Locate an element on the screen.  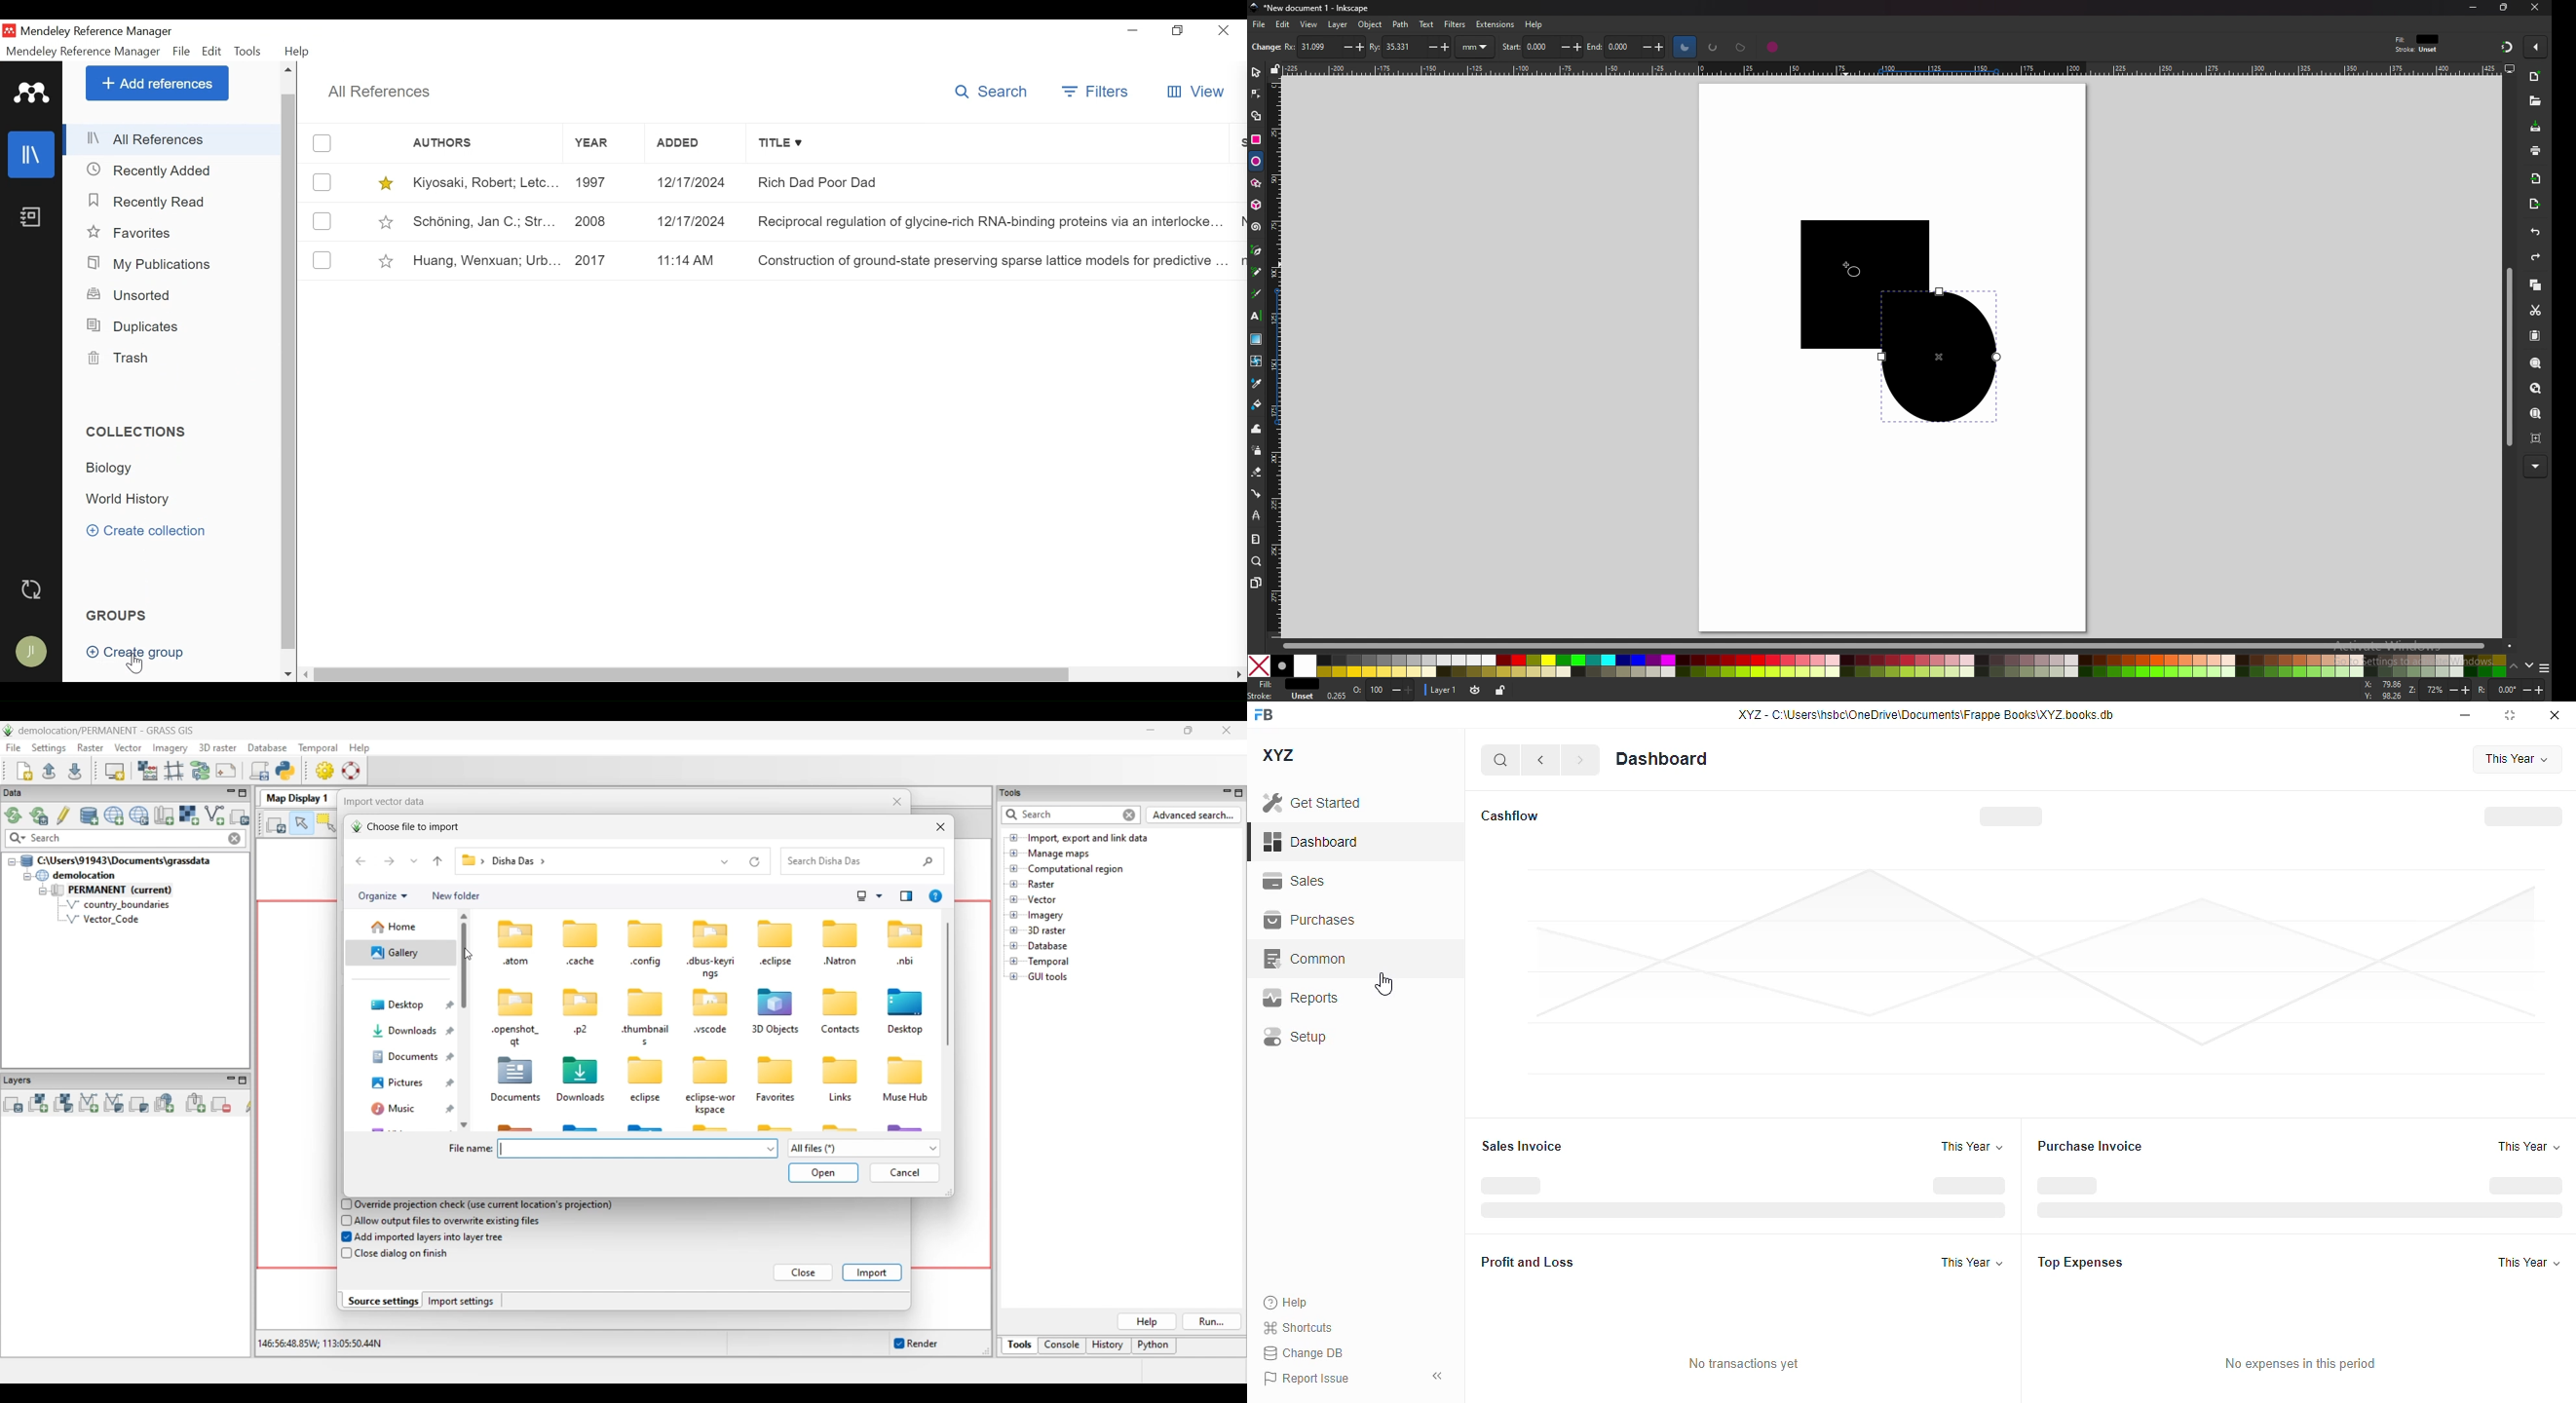
help is located at coordinates (1286, 1303).